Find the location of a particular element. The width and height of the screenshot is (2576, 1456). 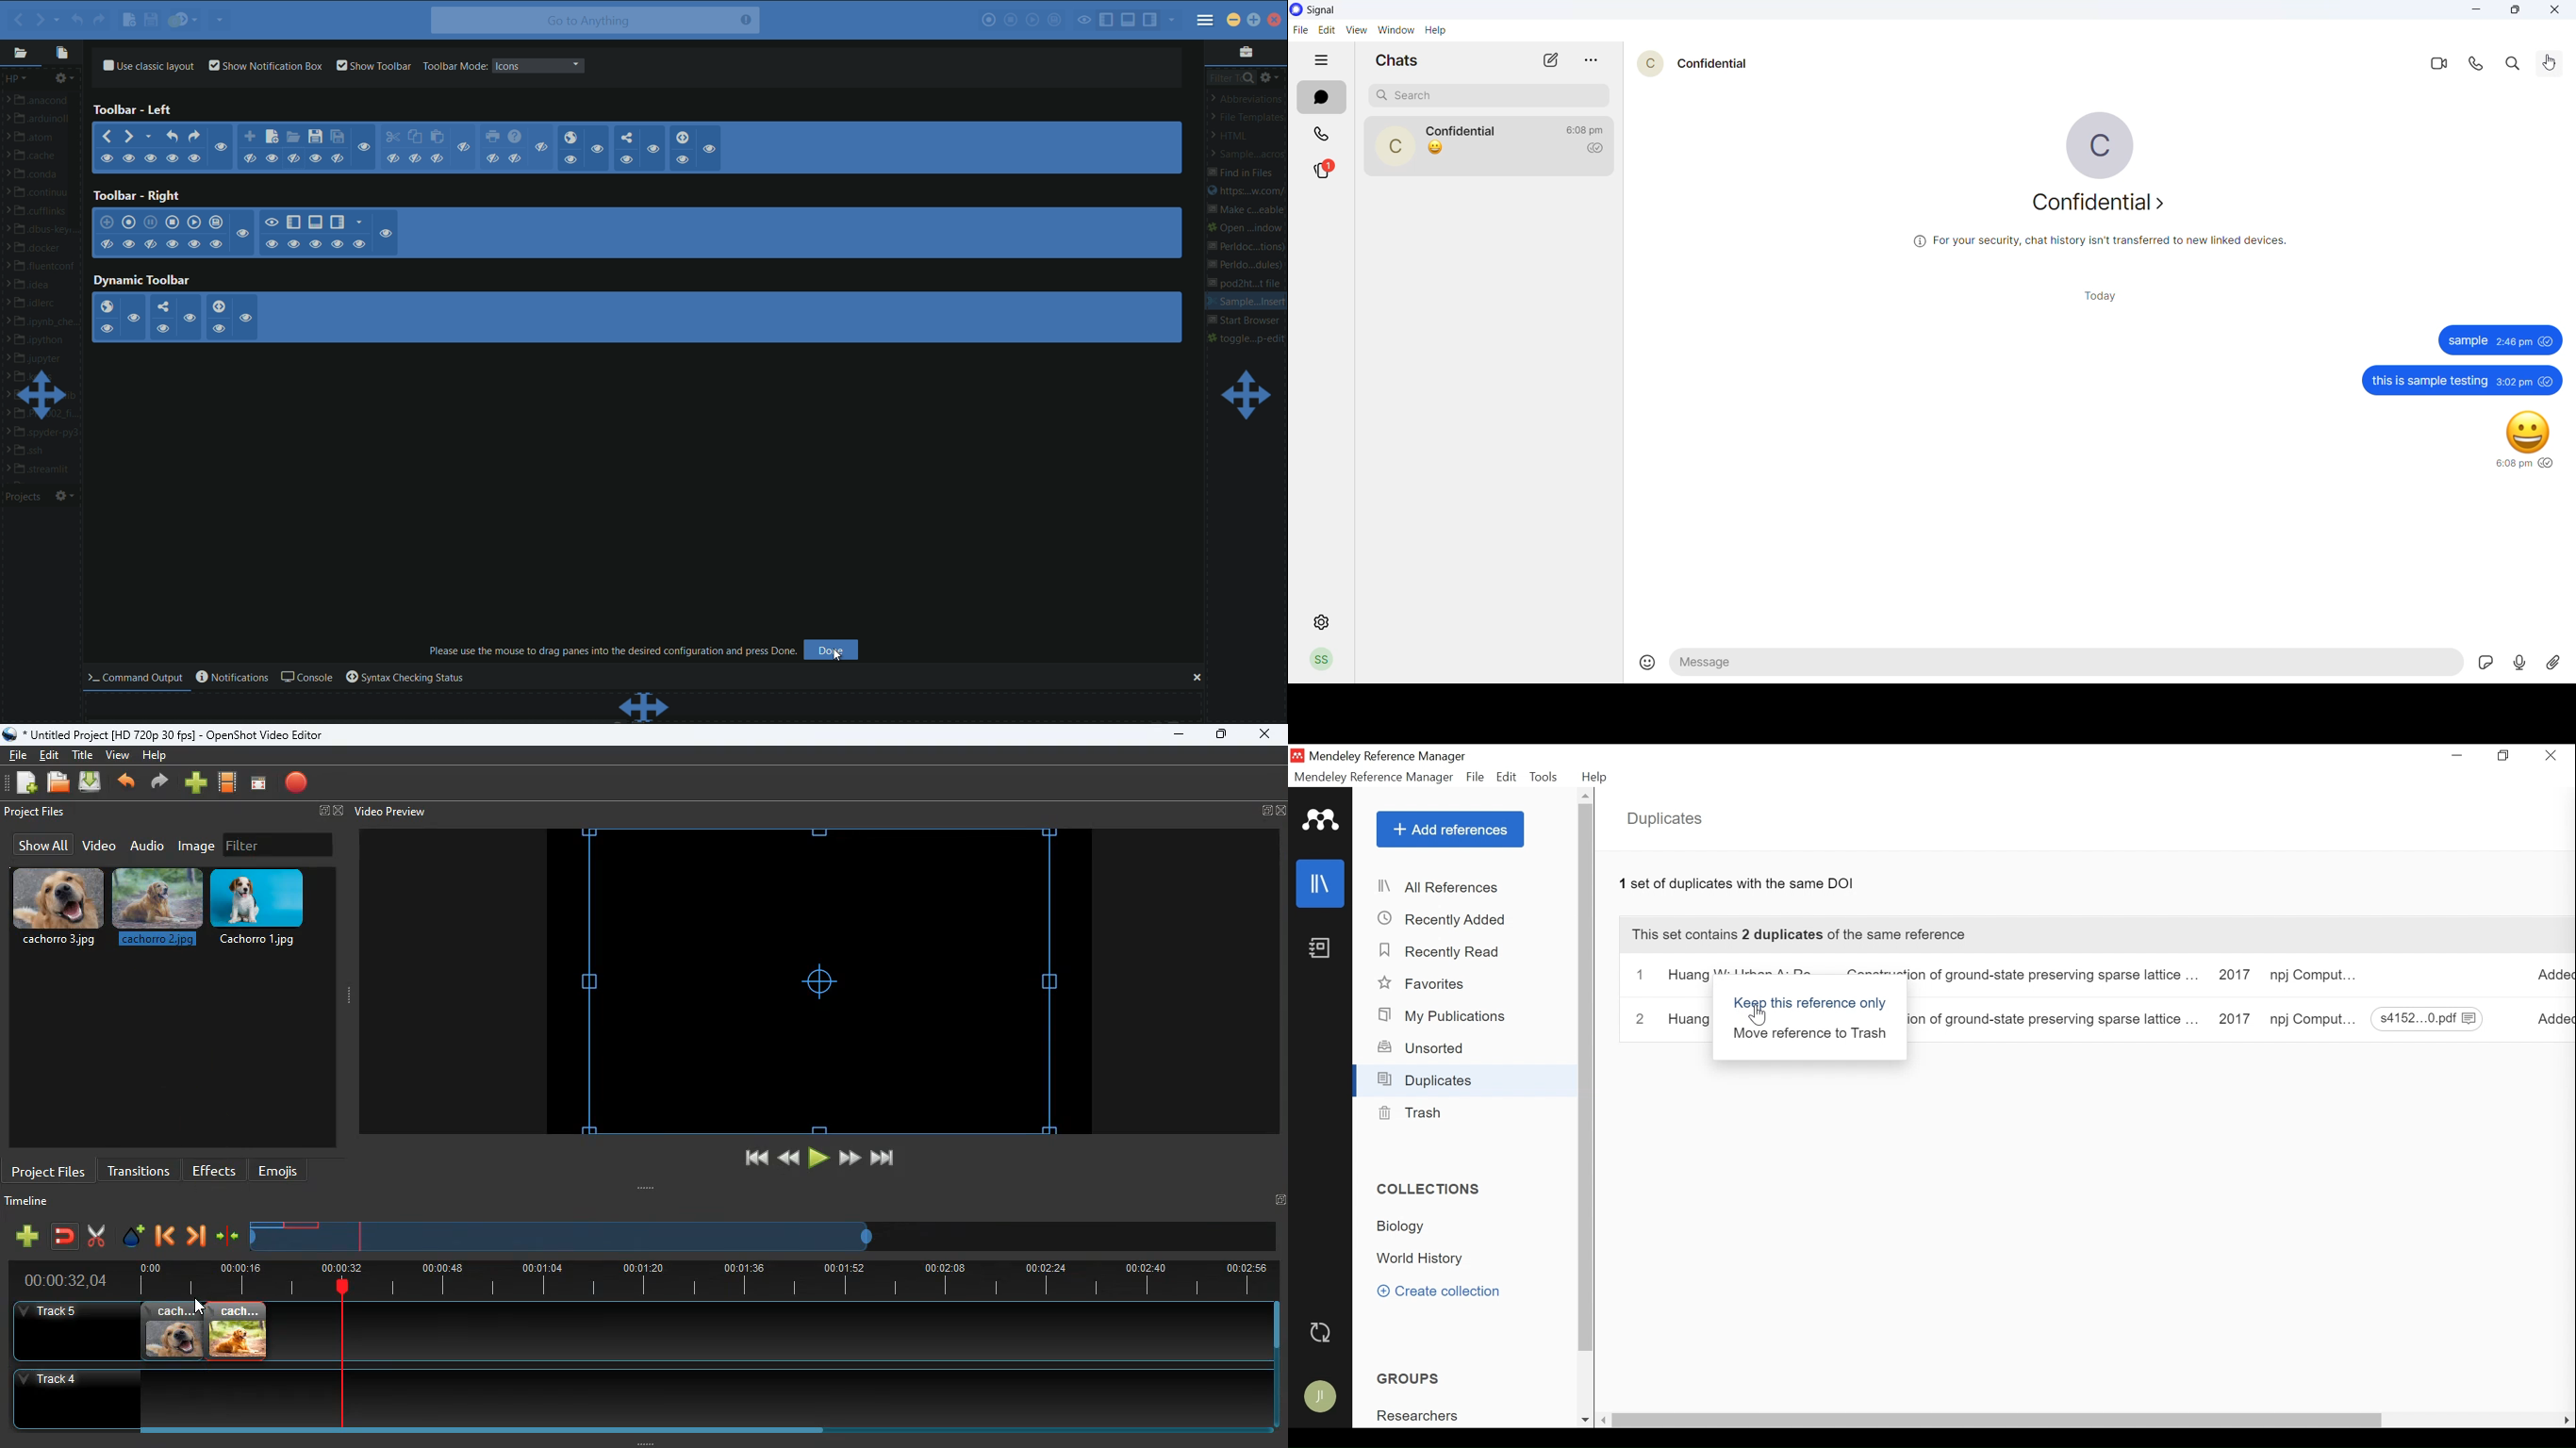

6:08 pm is located at coordinates (2512, 465).